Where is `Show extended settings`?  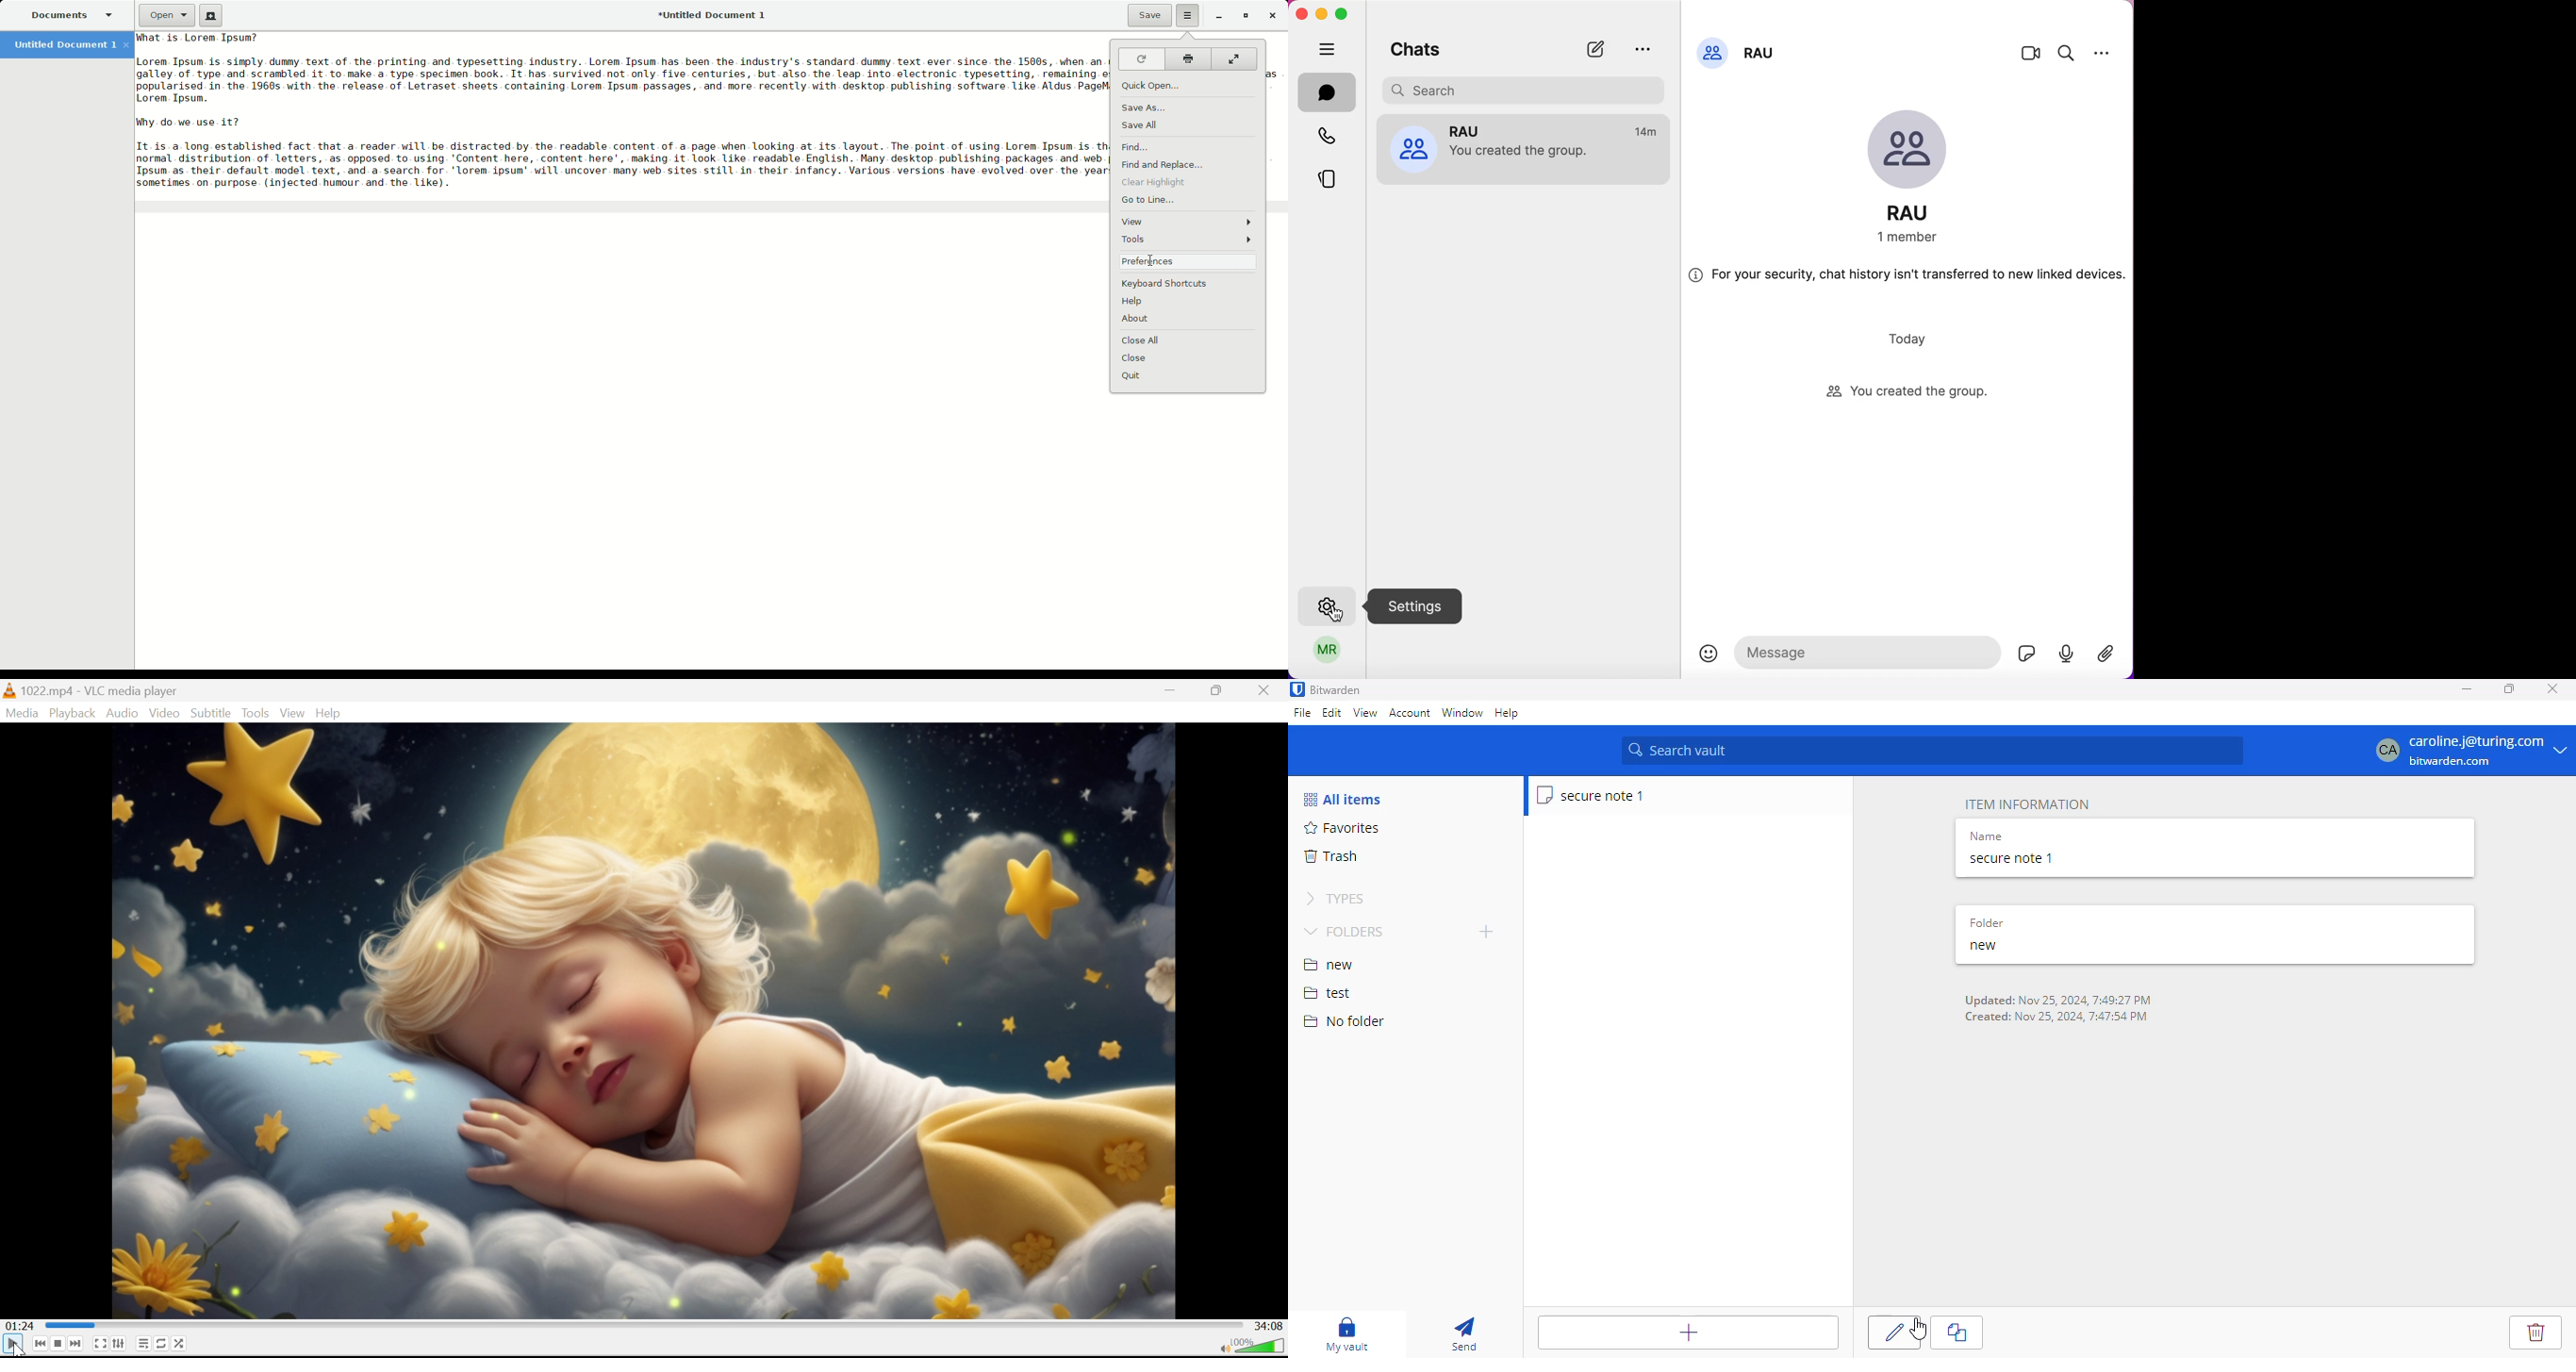
Show extended settings is located at coordinates (121, 1344).